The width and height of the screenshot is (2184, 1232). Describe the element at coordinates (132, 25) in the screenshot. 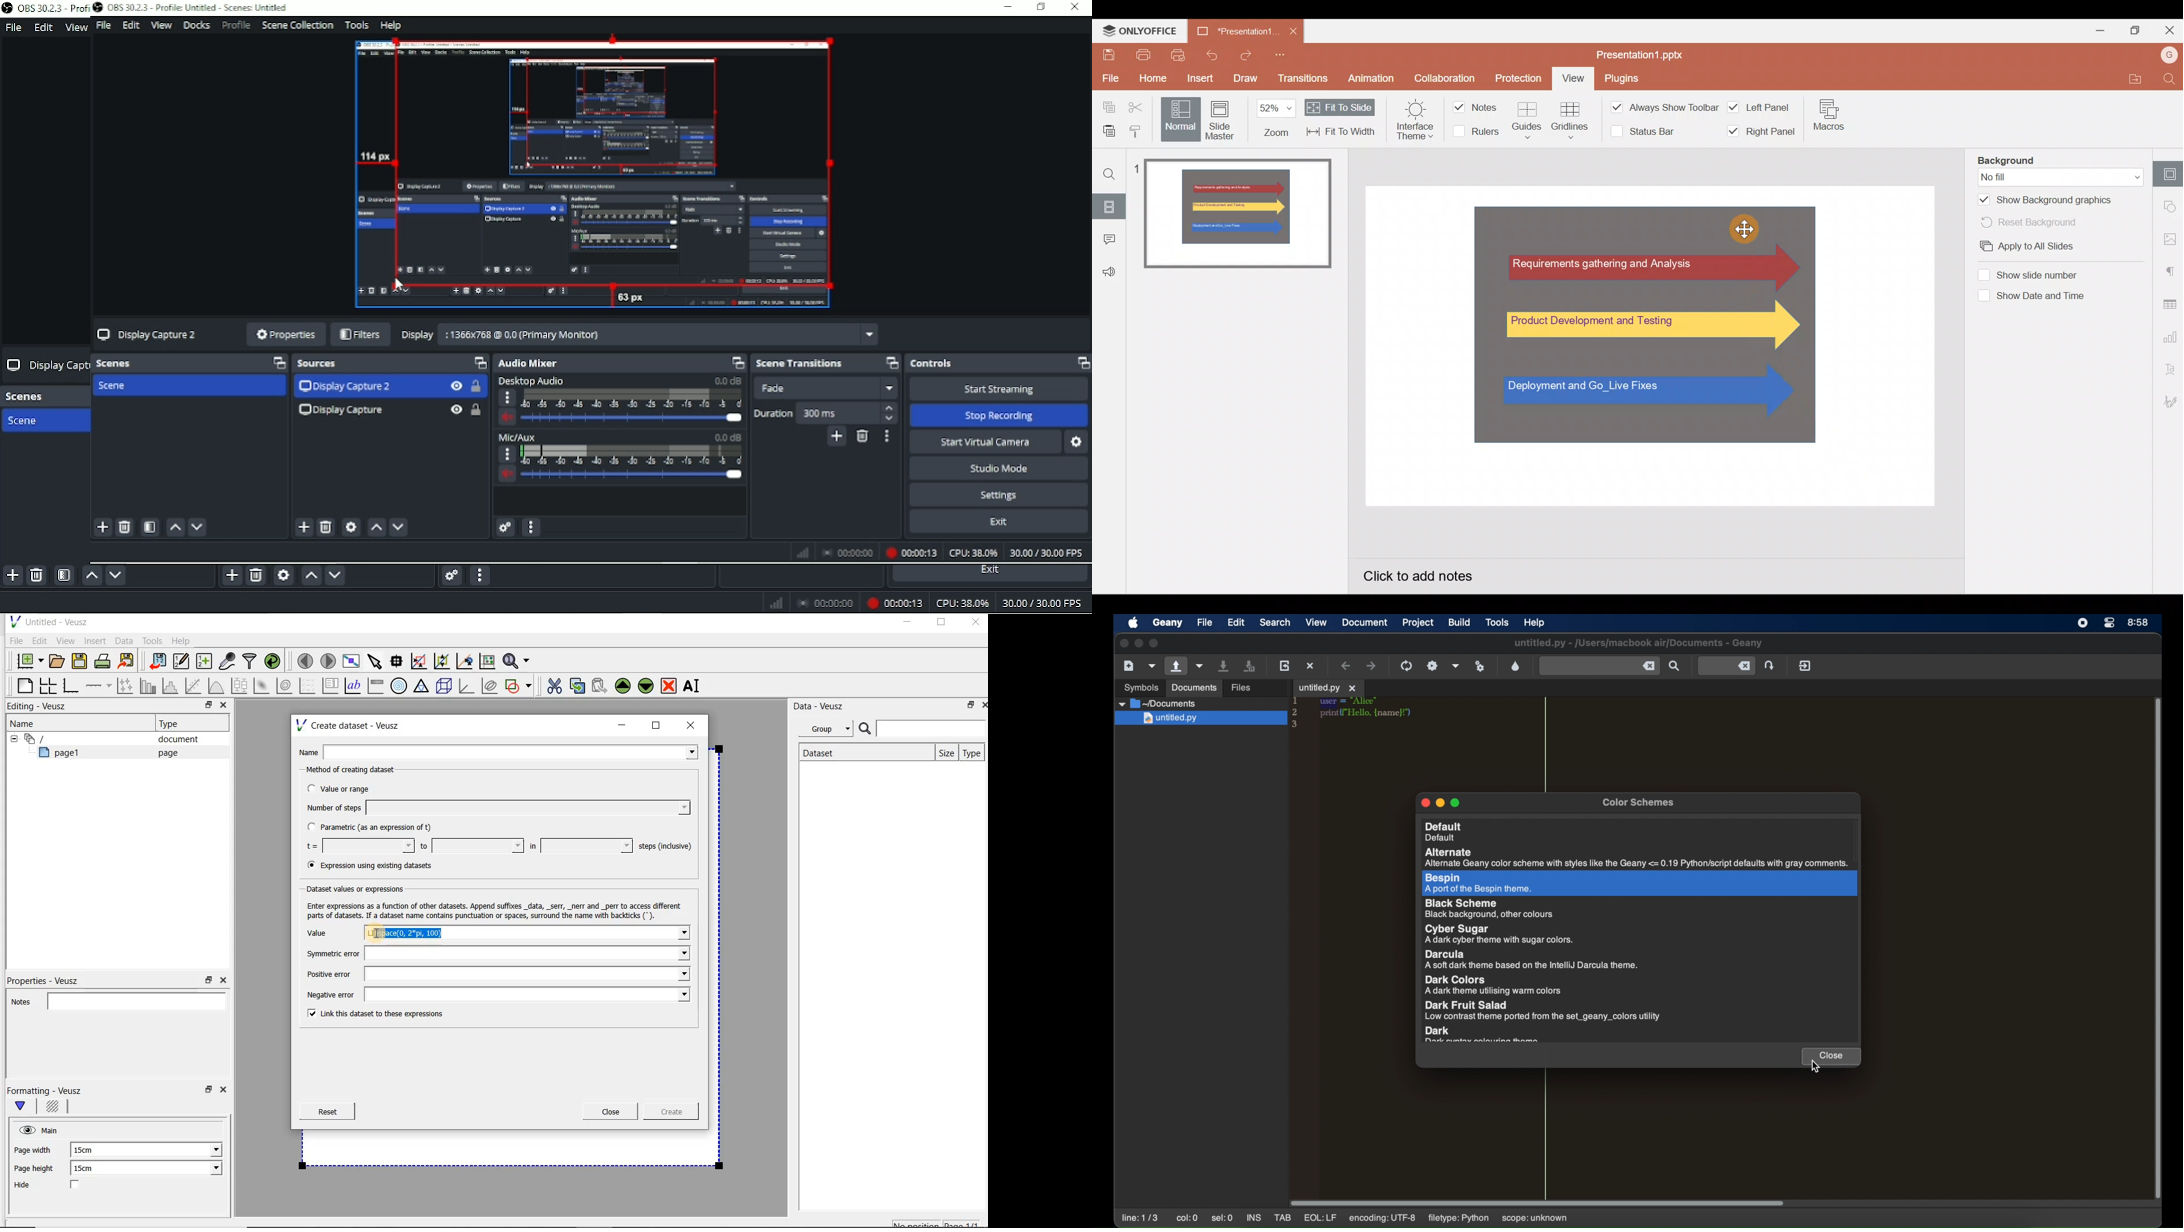

I see `Edit` at that location.